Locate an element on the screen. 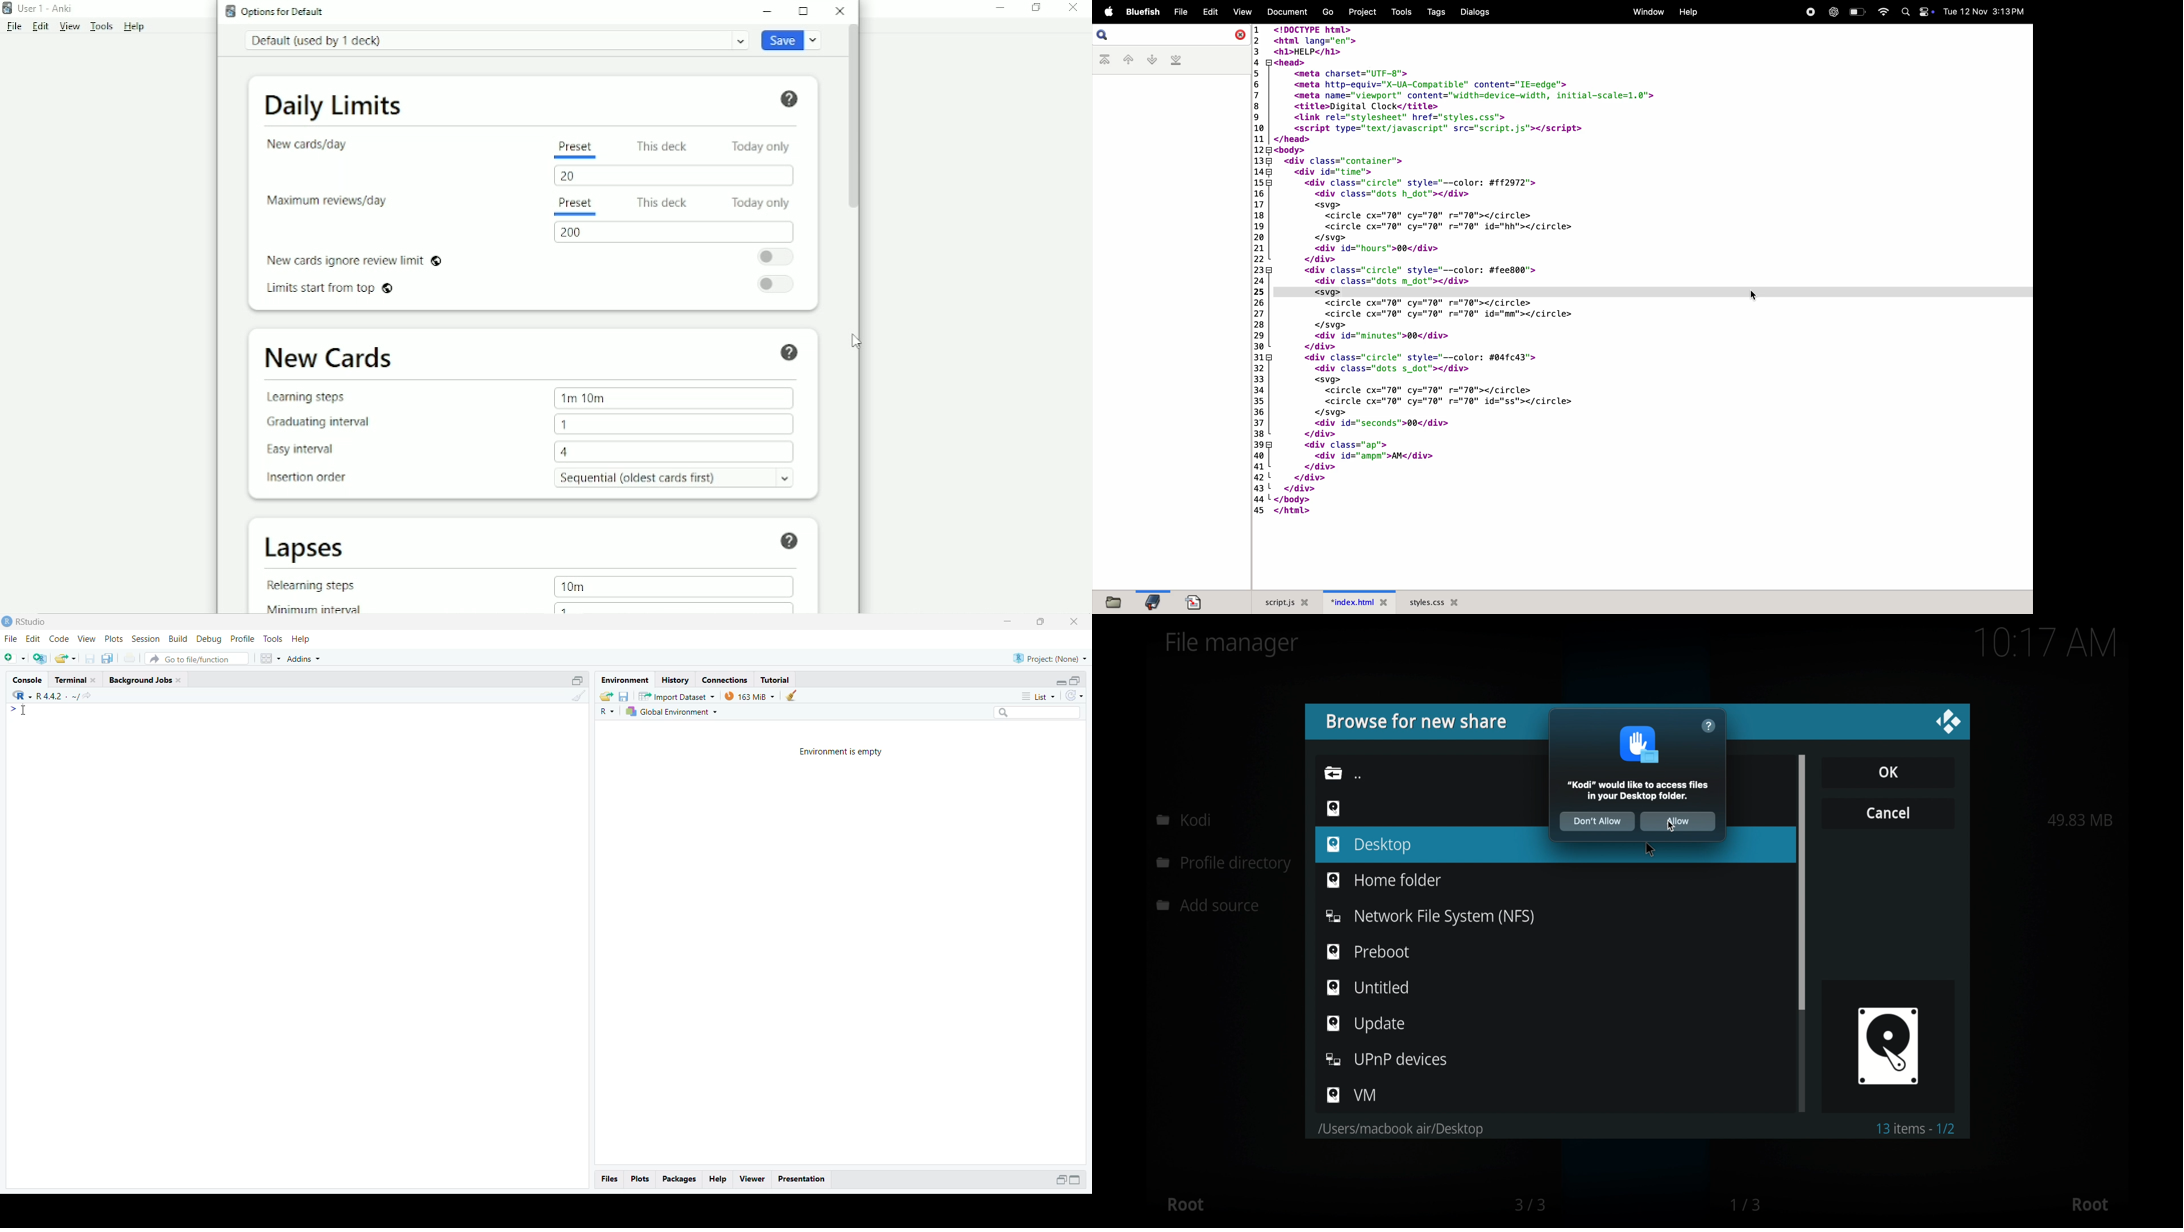 This screenshot has height=1232, width=2184. Help is located at coordinates (792, 352).